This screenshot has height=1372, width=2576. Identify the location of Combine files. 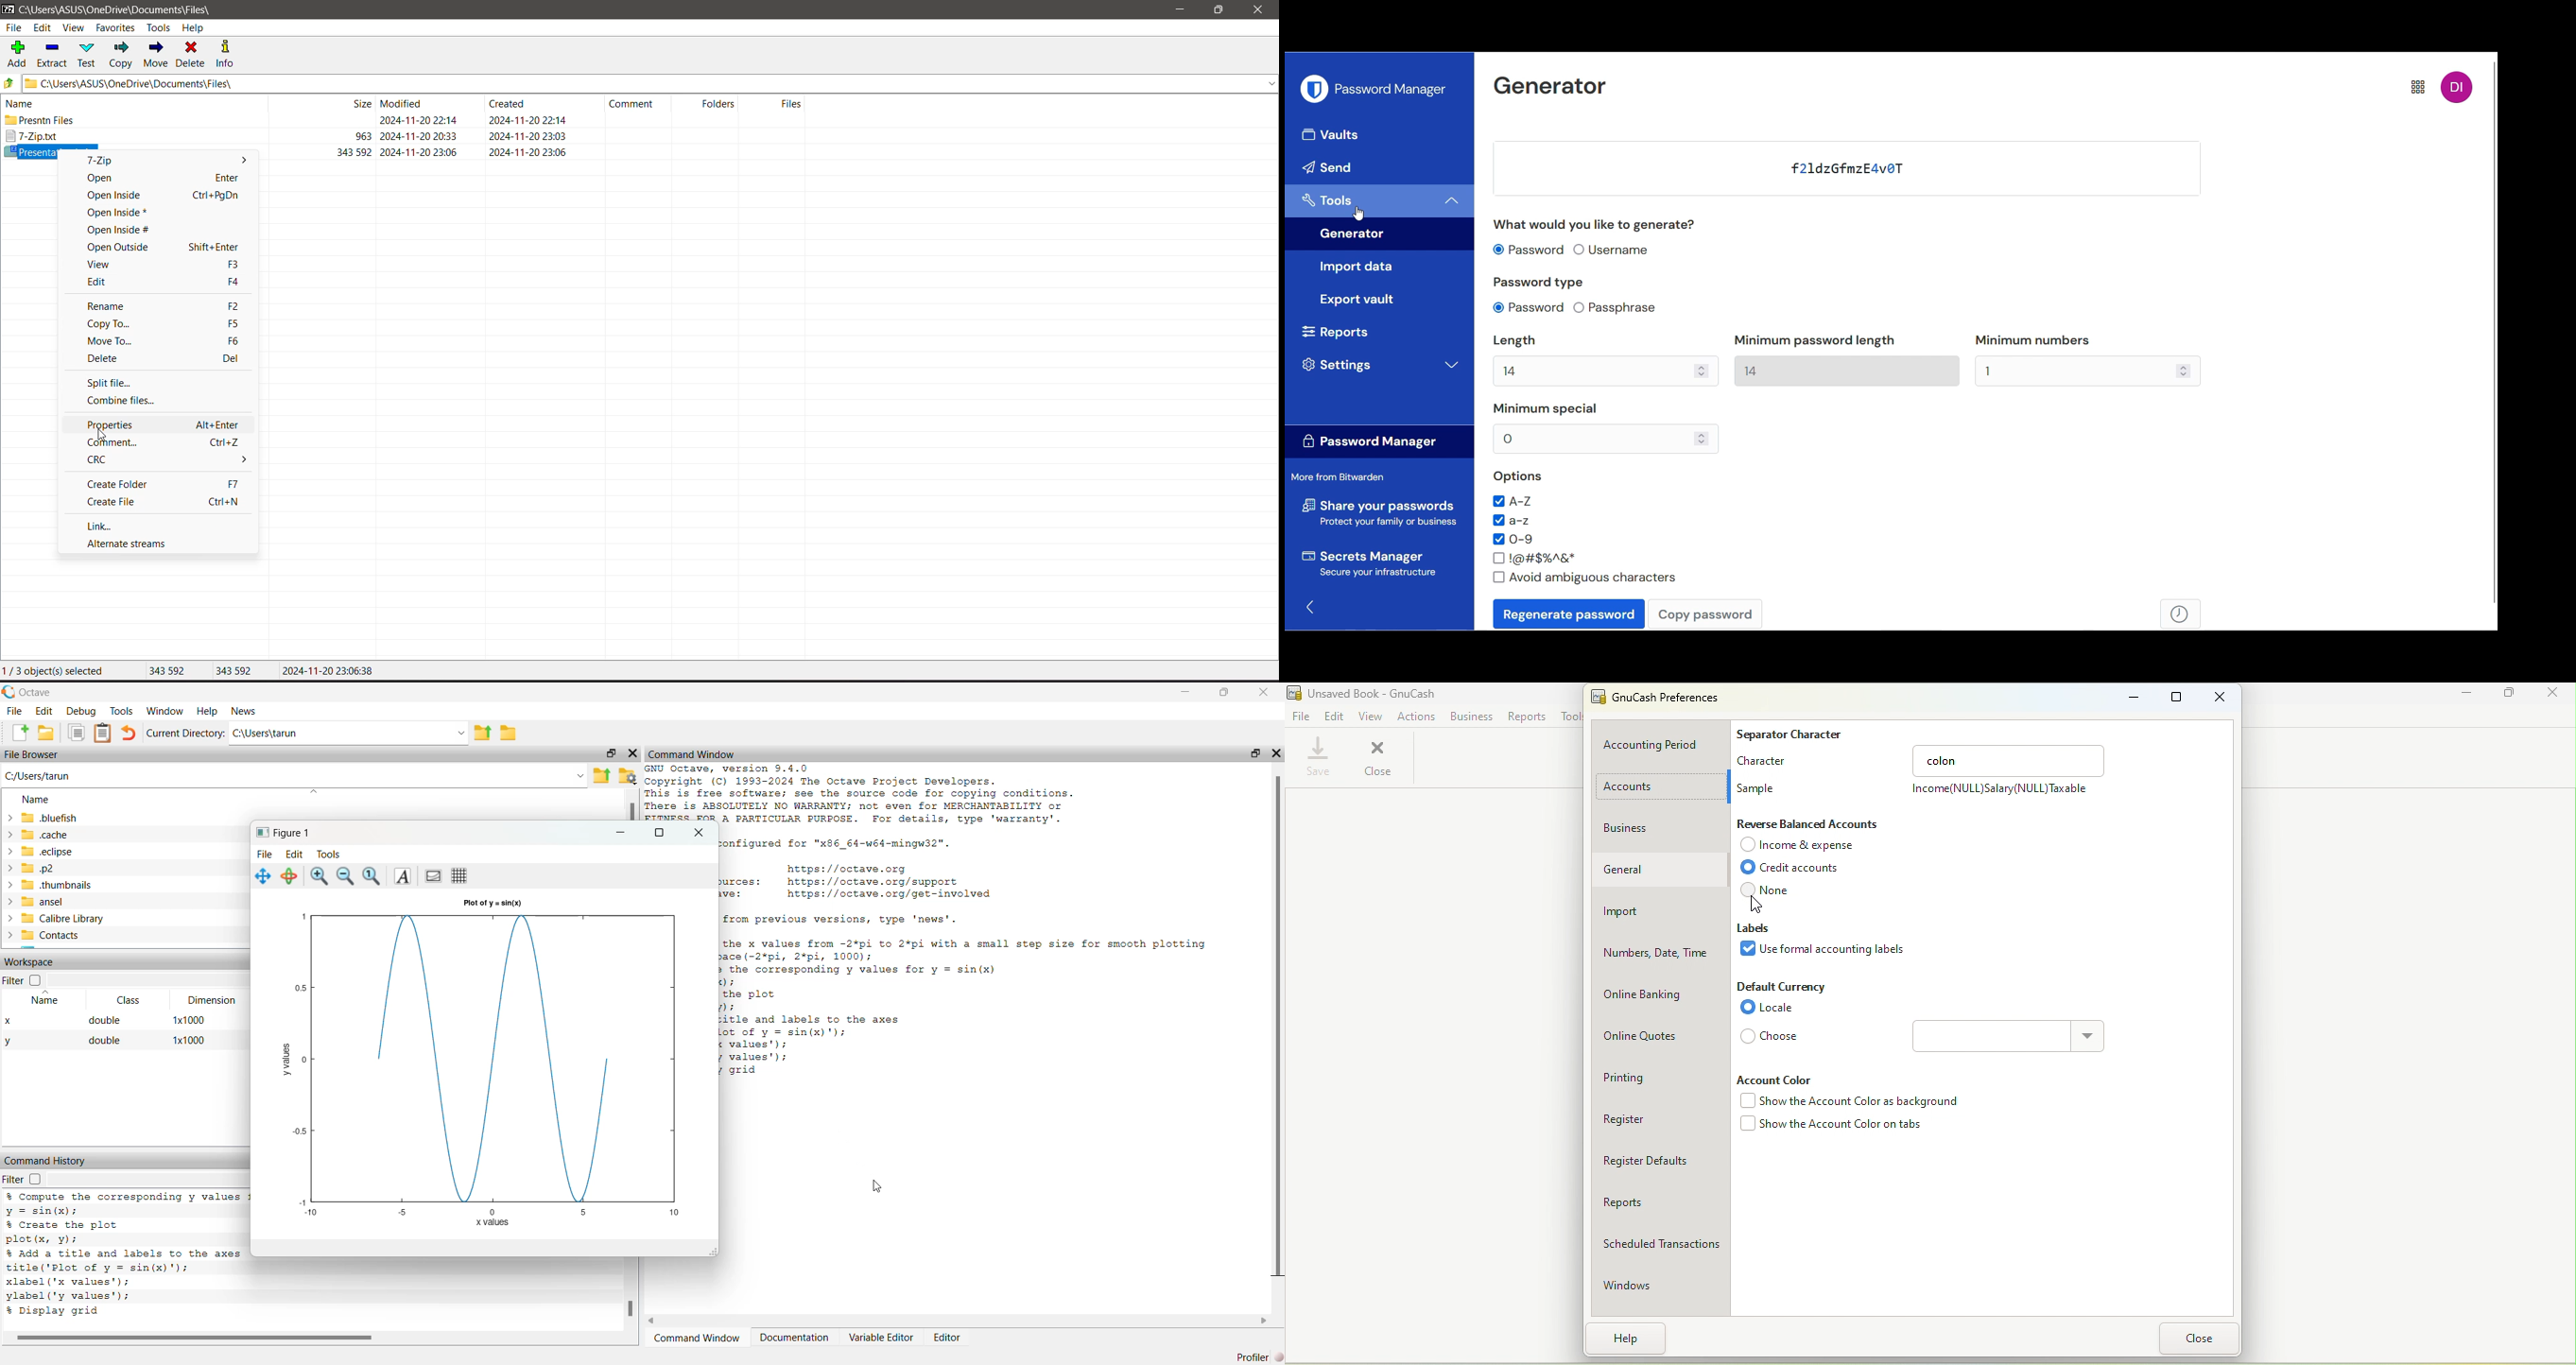
(131, 401).